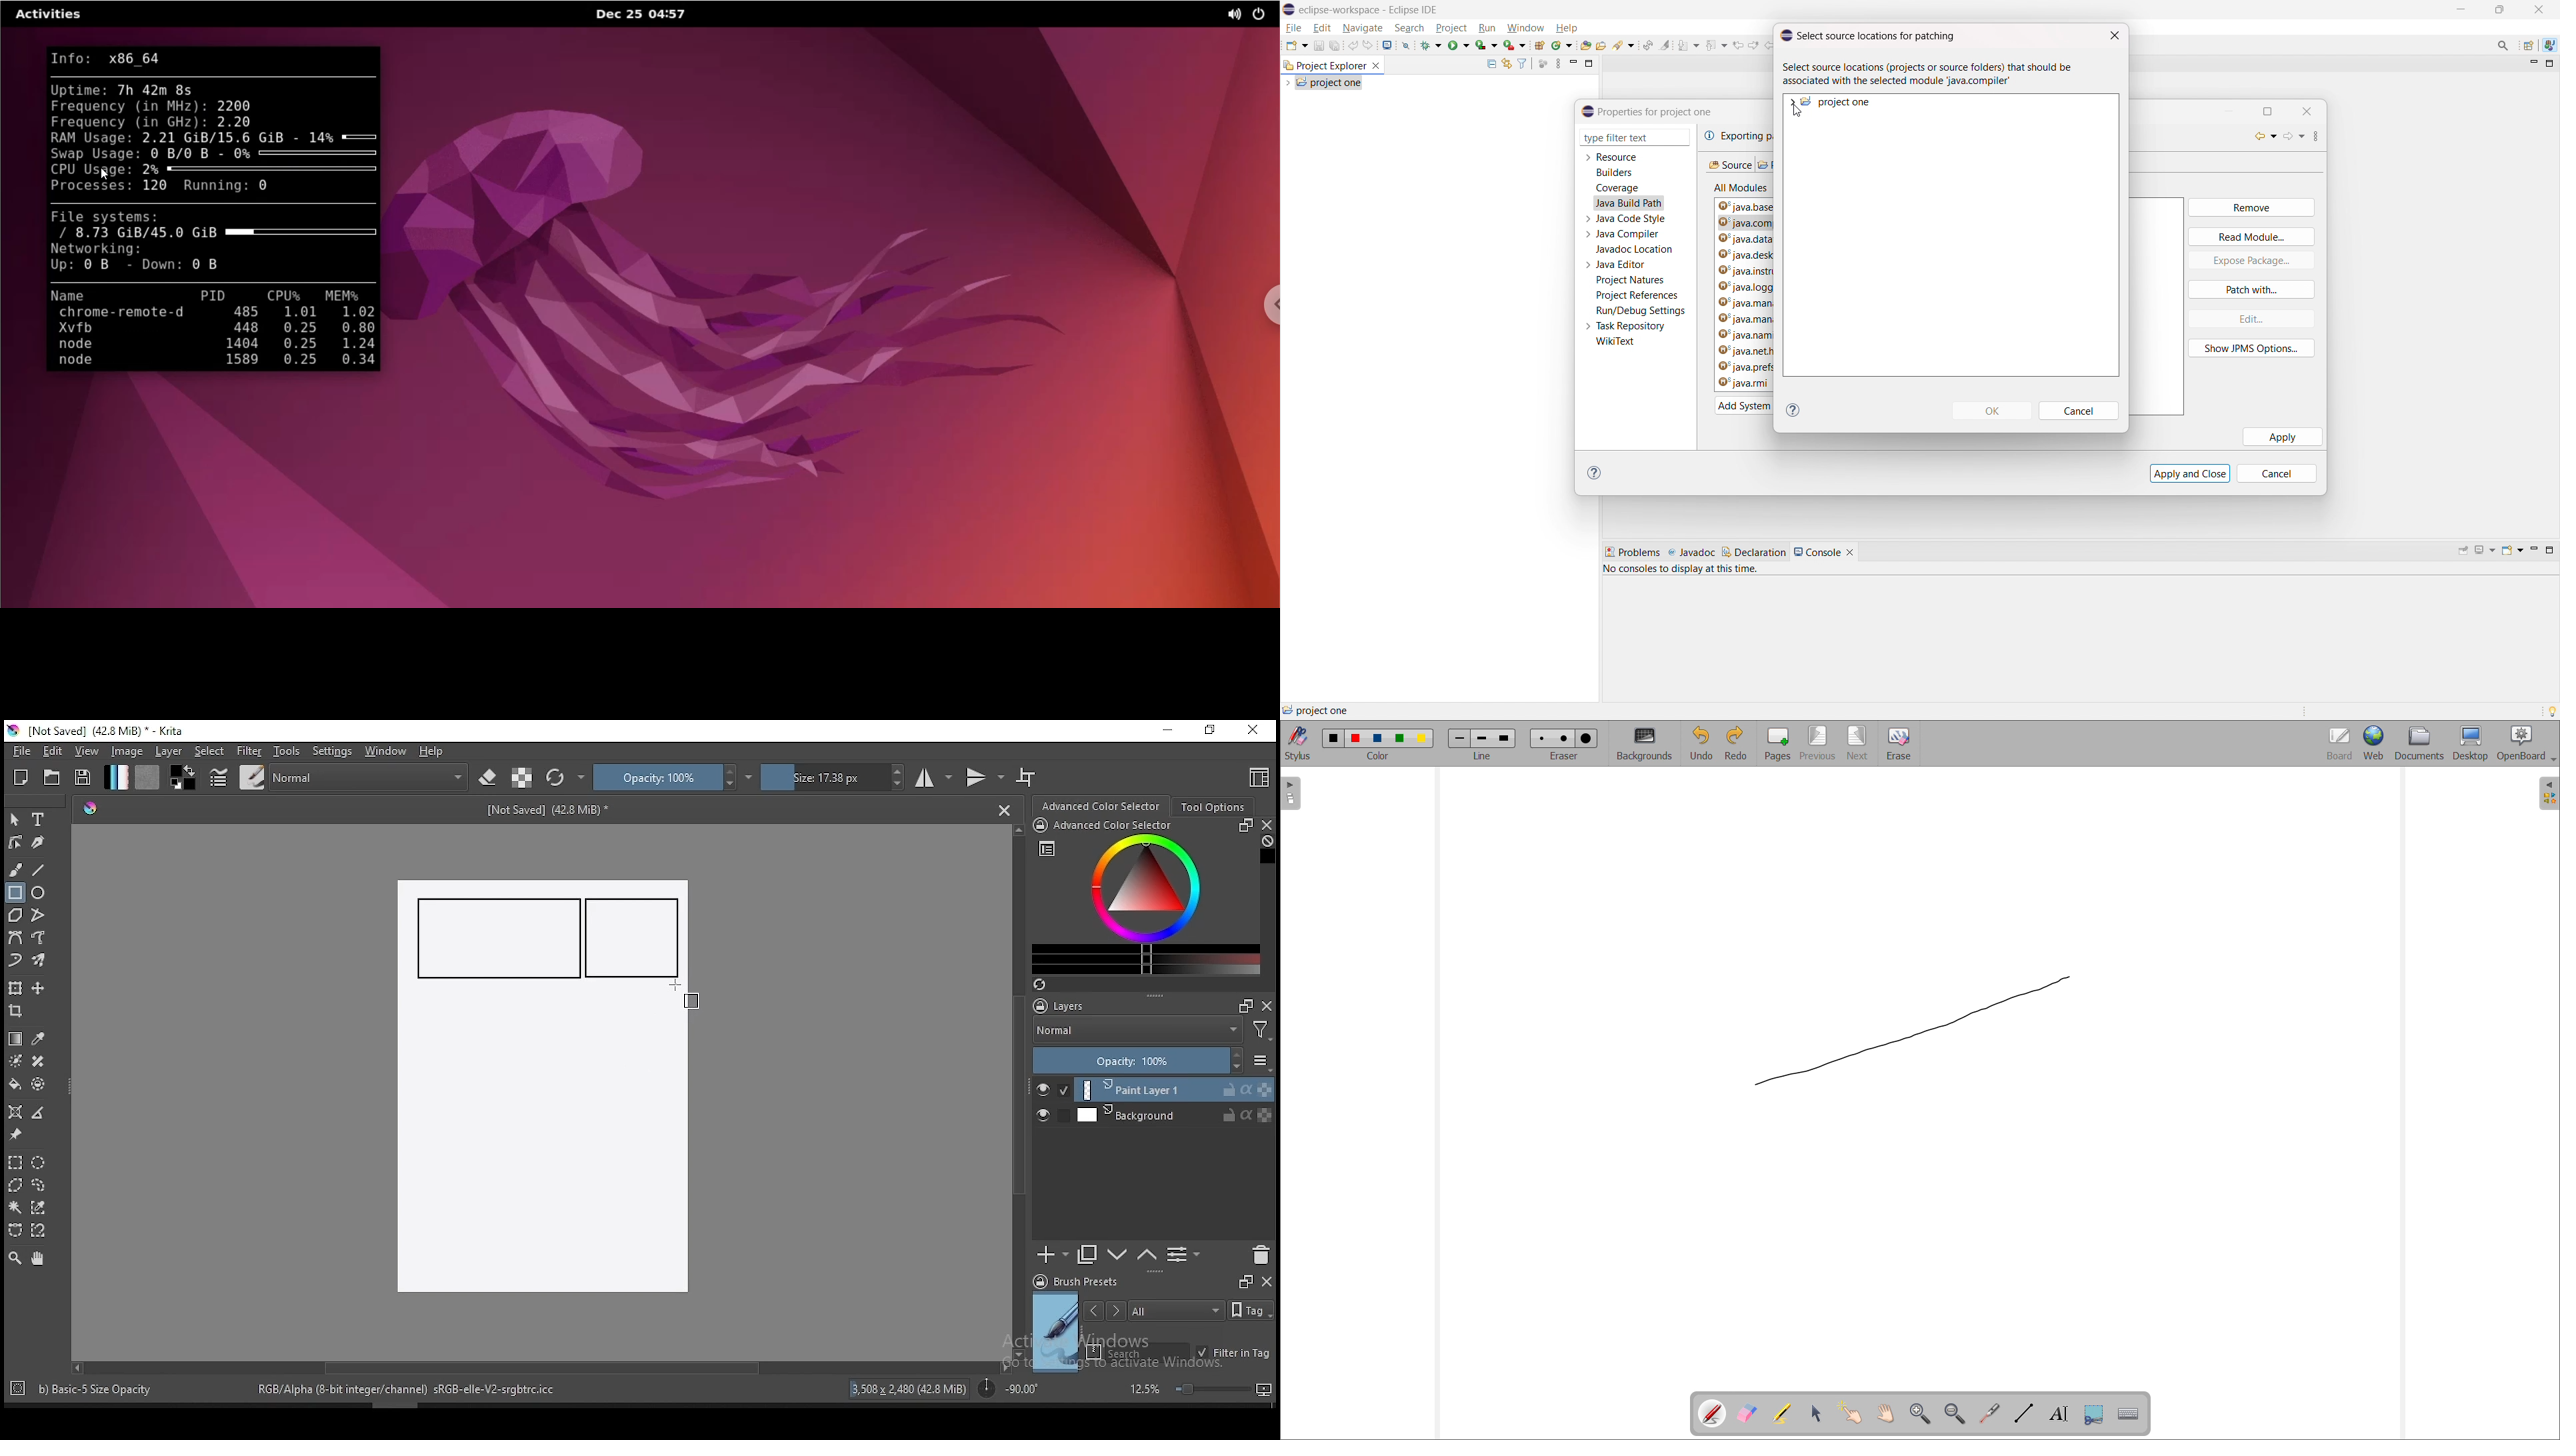 Image resolution: width=2576 pixels, height=1456 pixels. What do you see at coordinates (126, 751) in the screenshot?
I see `image` at bounding box center [126, 751].